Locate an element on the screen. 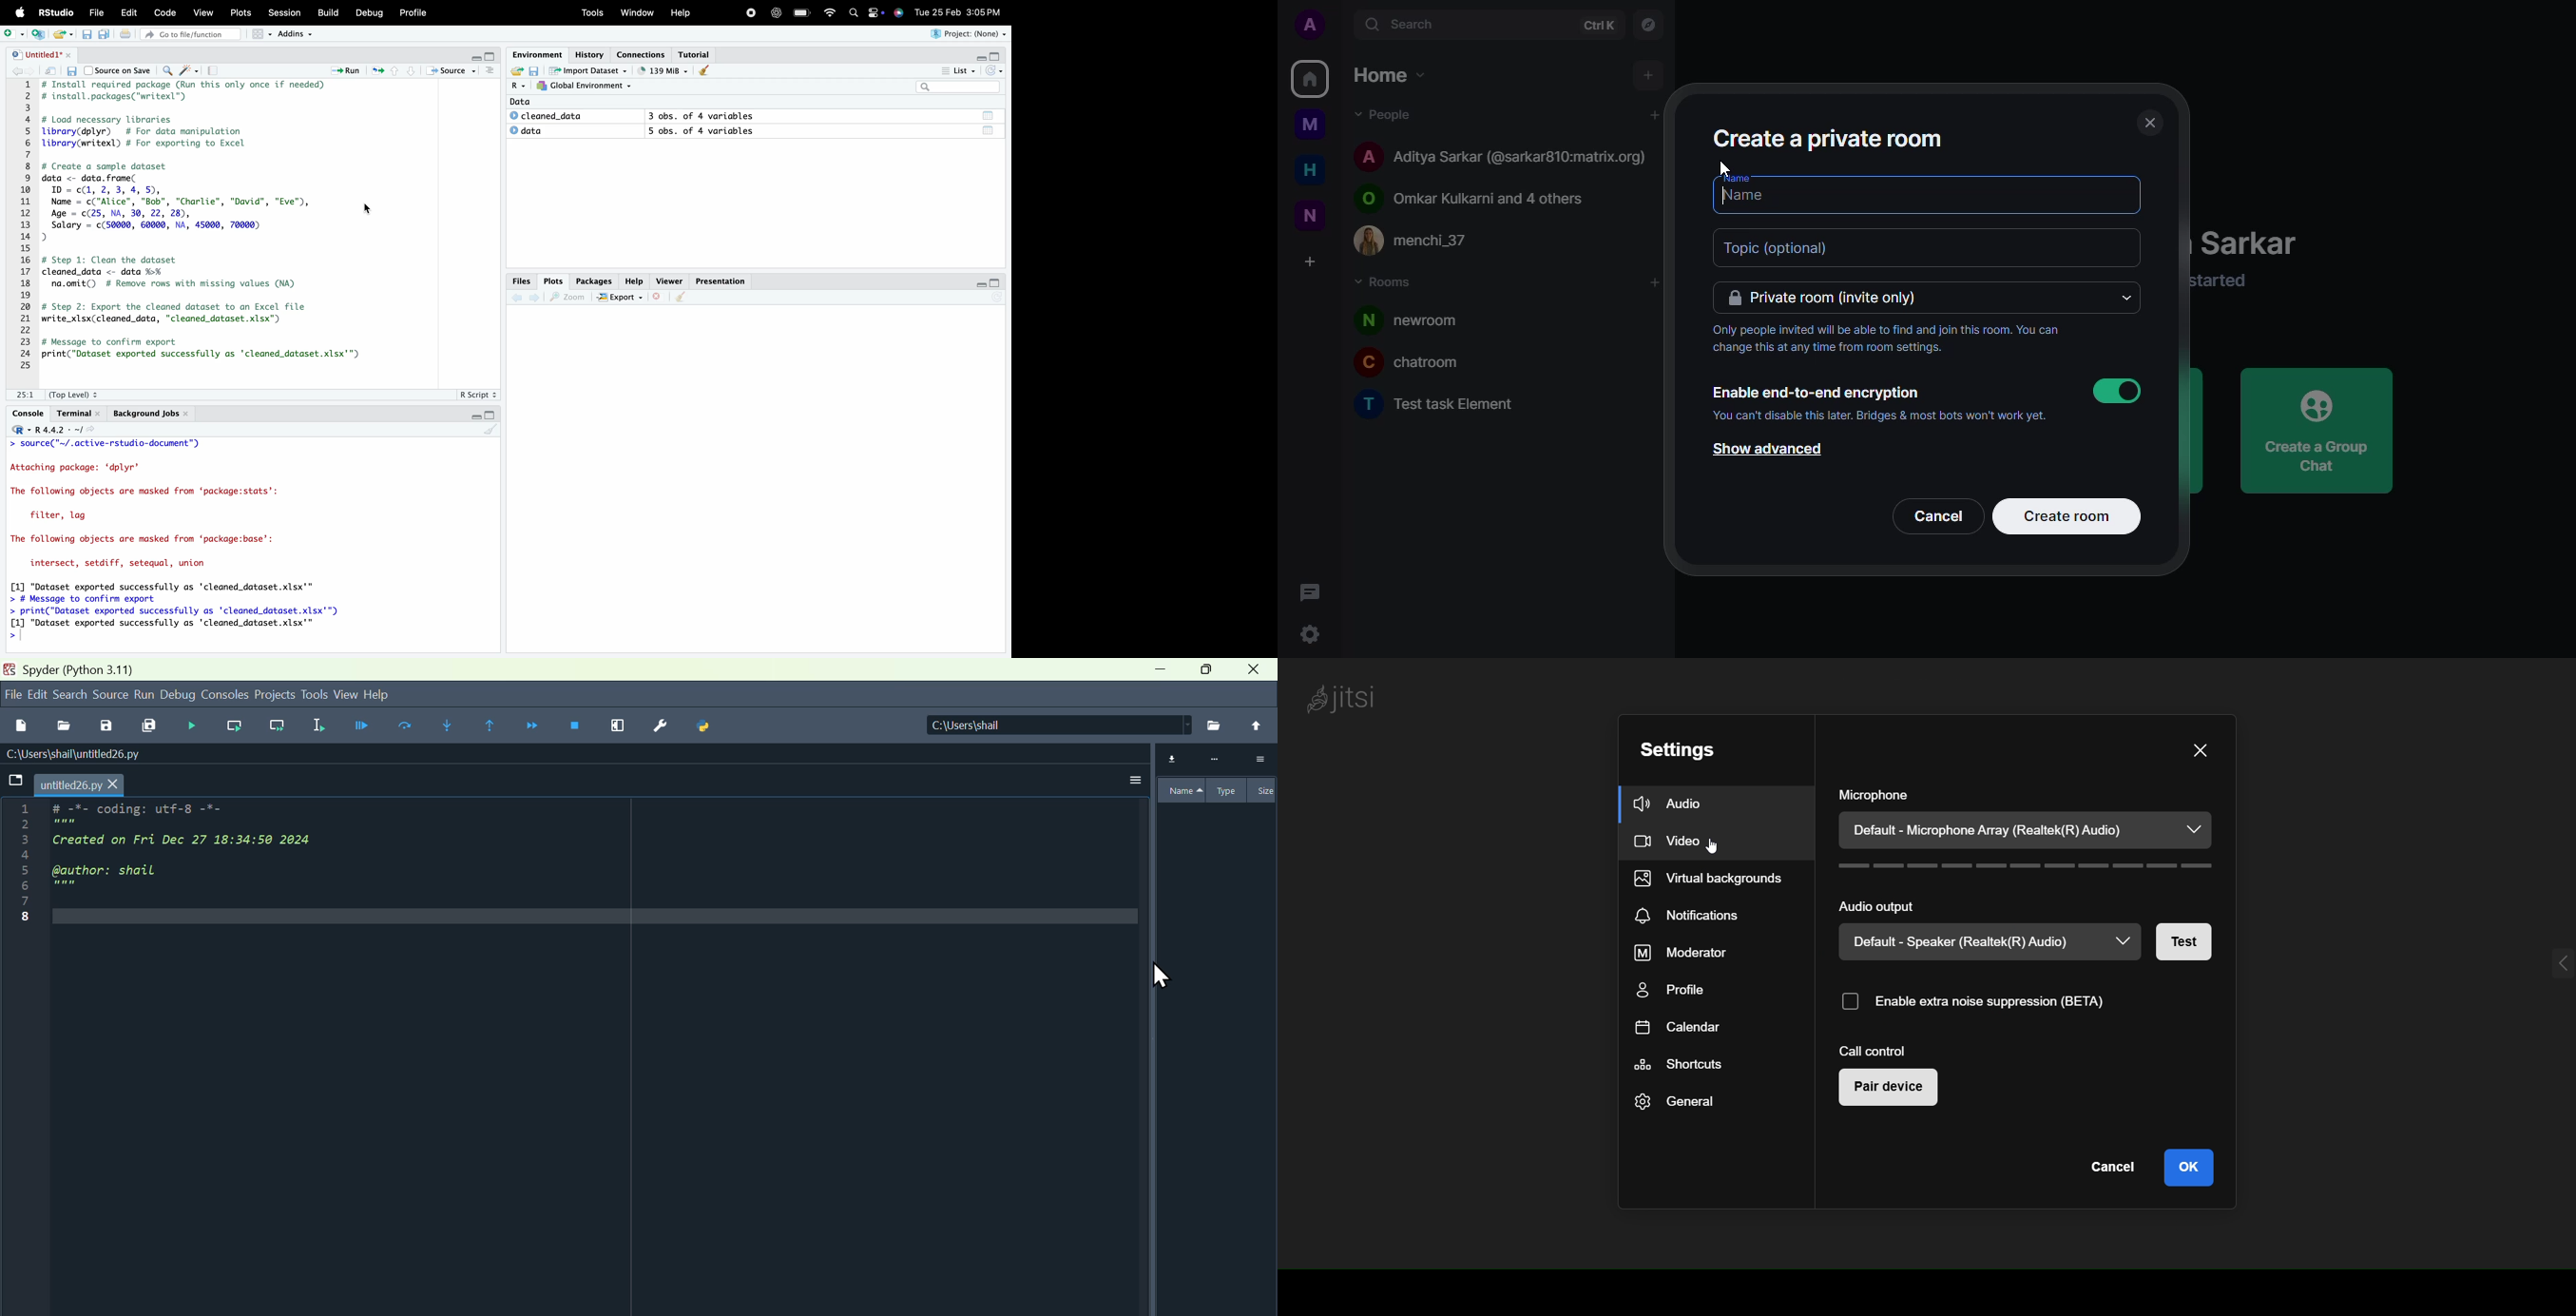  Clear console (Ctrl + L) is located at coordinates (684, 297).